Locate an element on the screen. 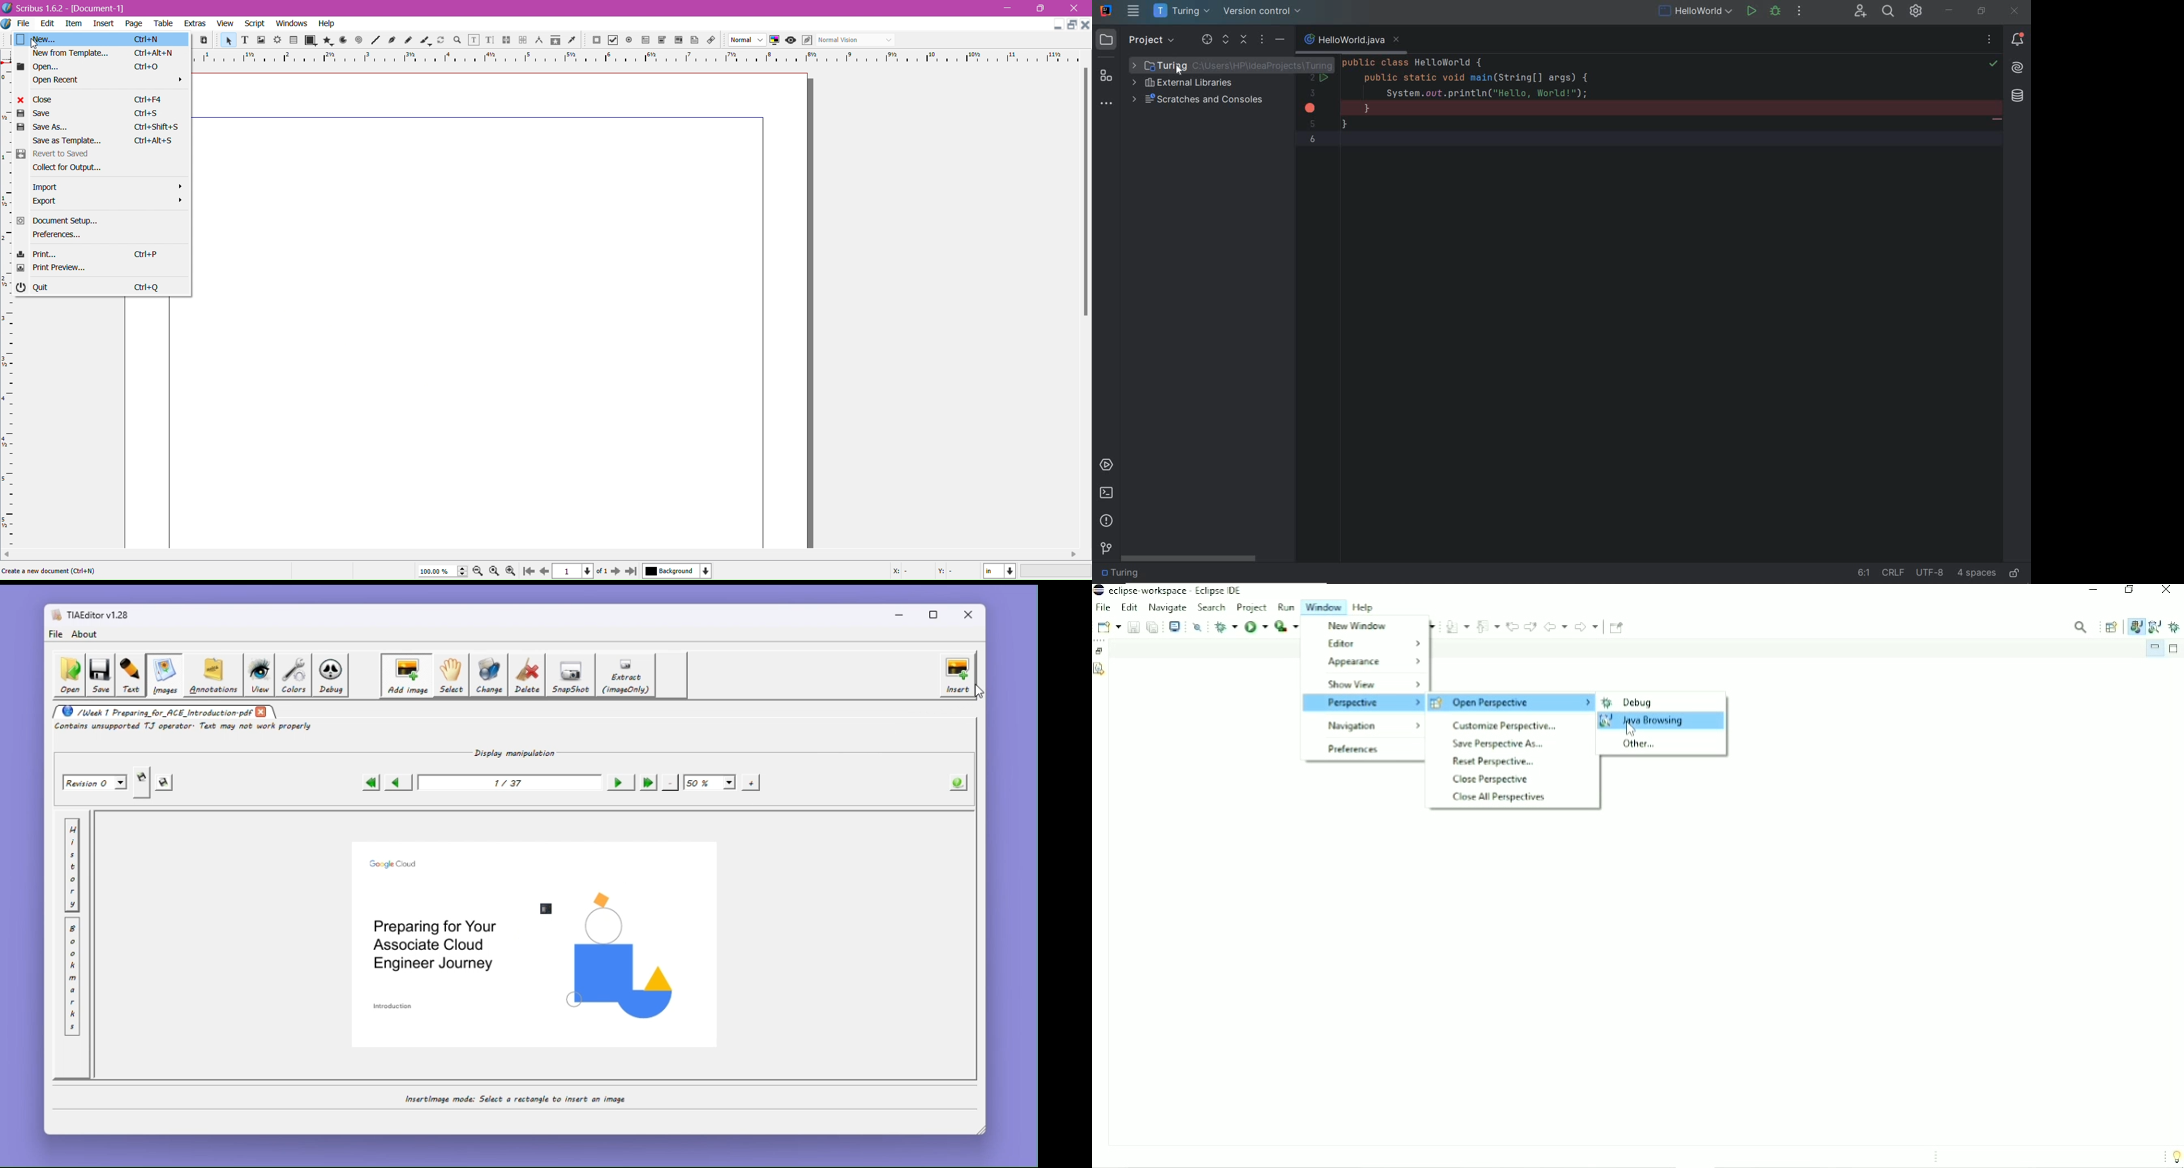 The height and width of the screenshot is (1176, 2184). Next Annotation is located at coordinates (1458, 626).